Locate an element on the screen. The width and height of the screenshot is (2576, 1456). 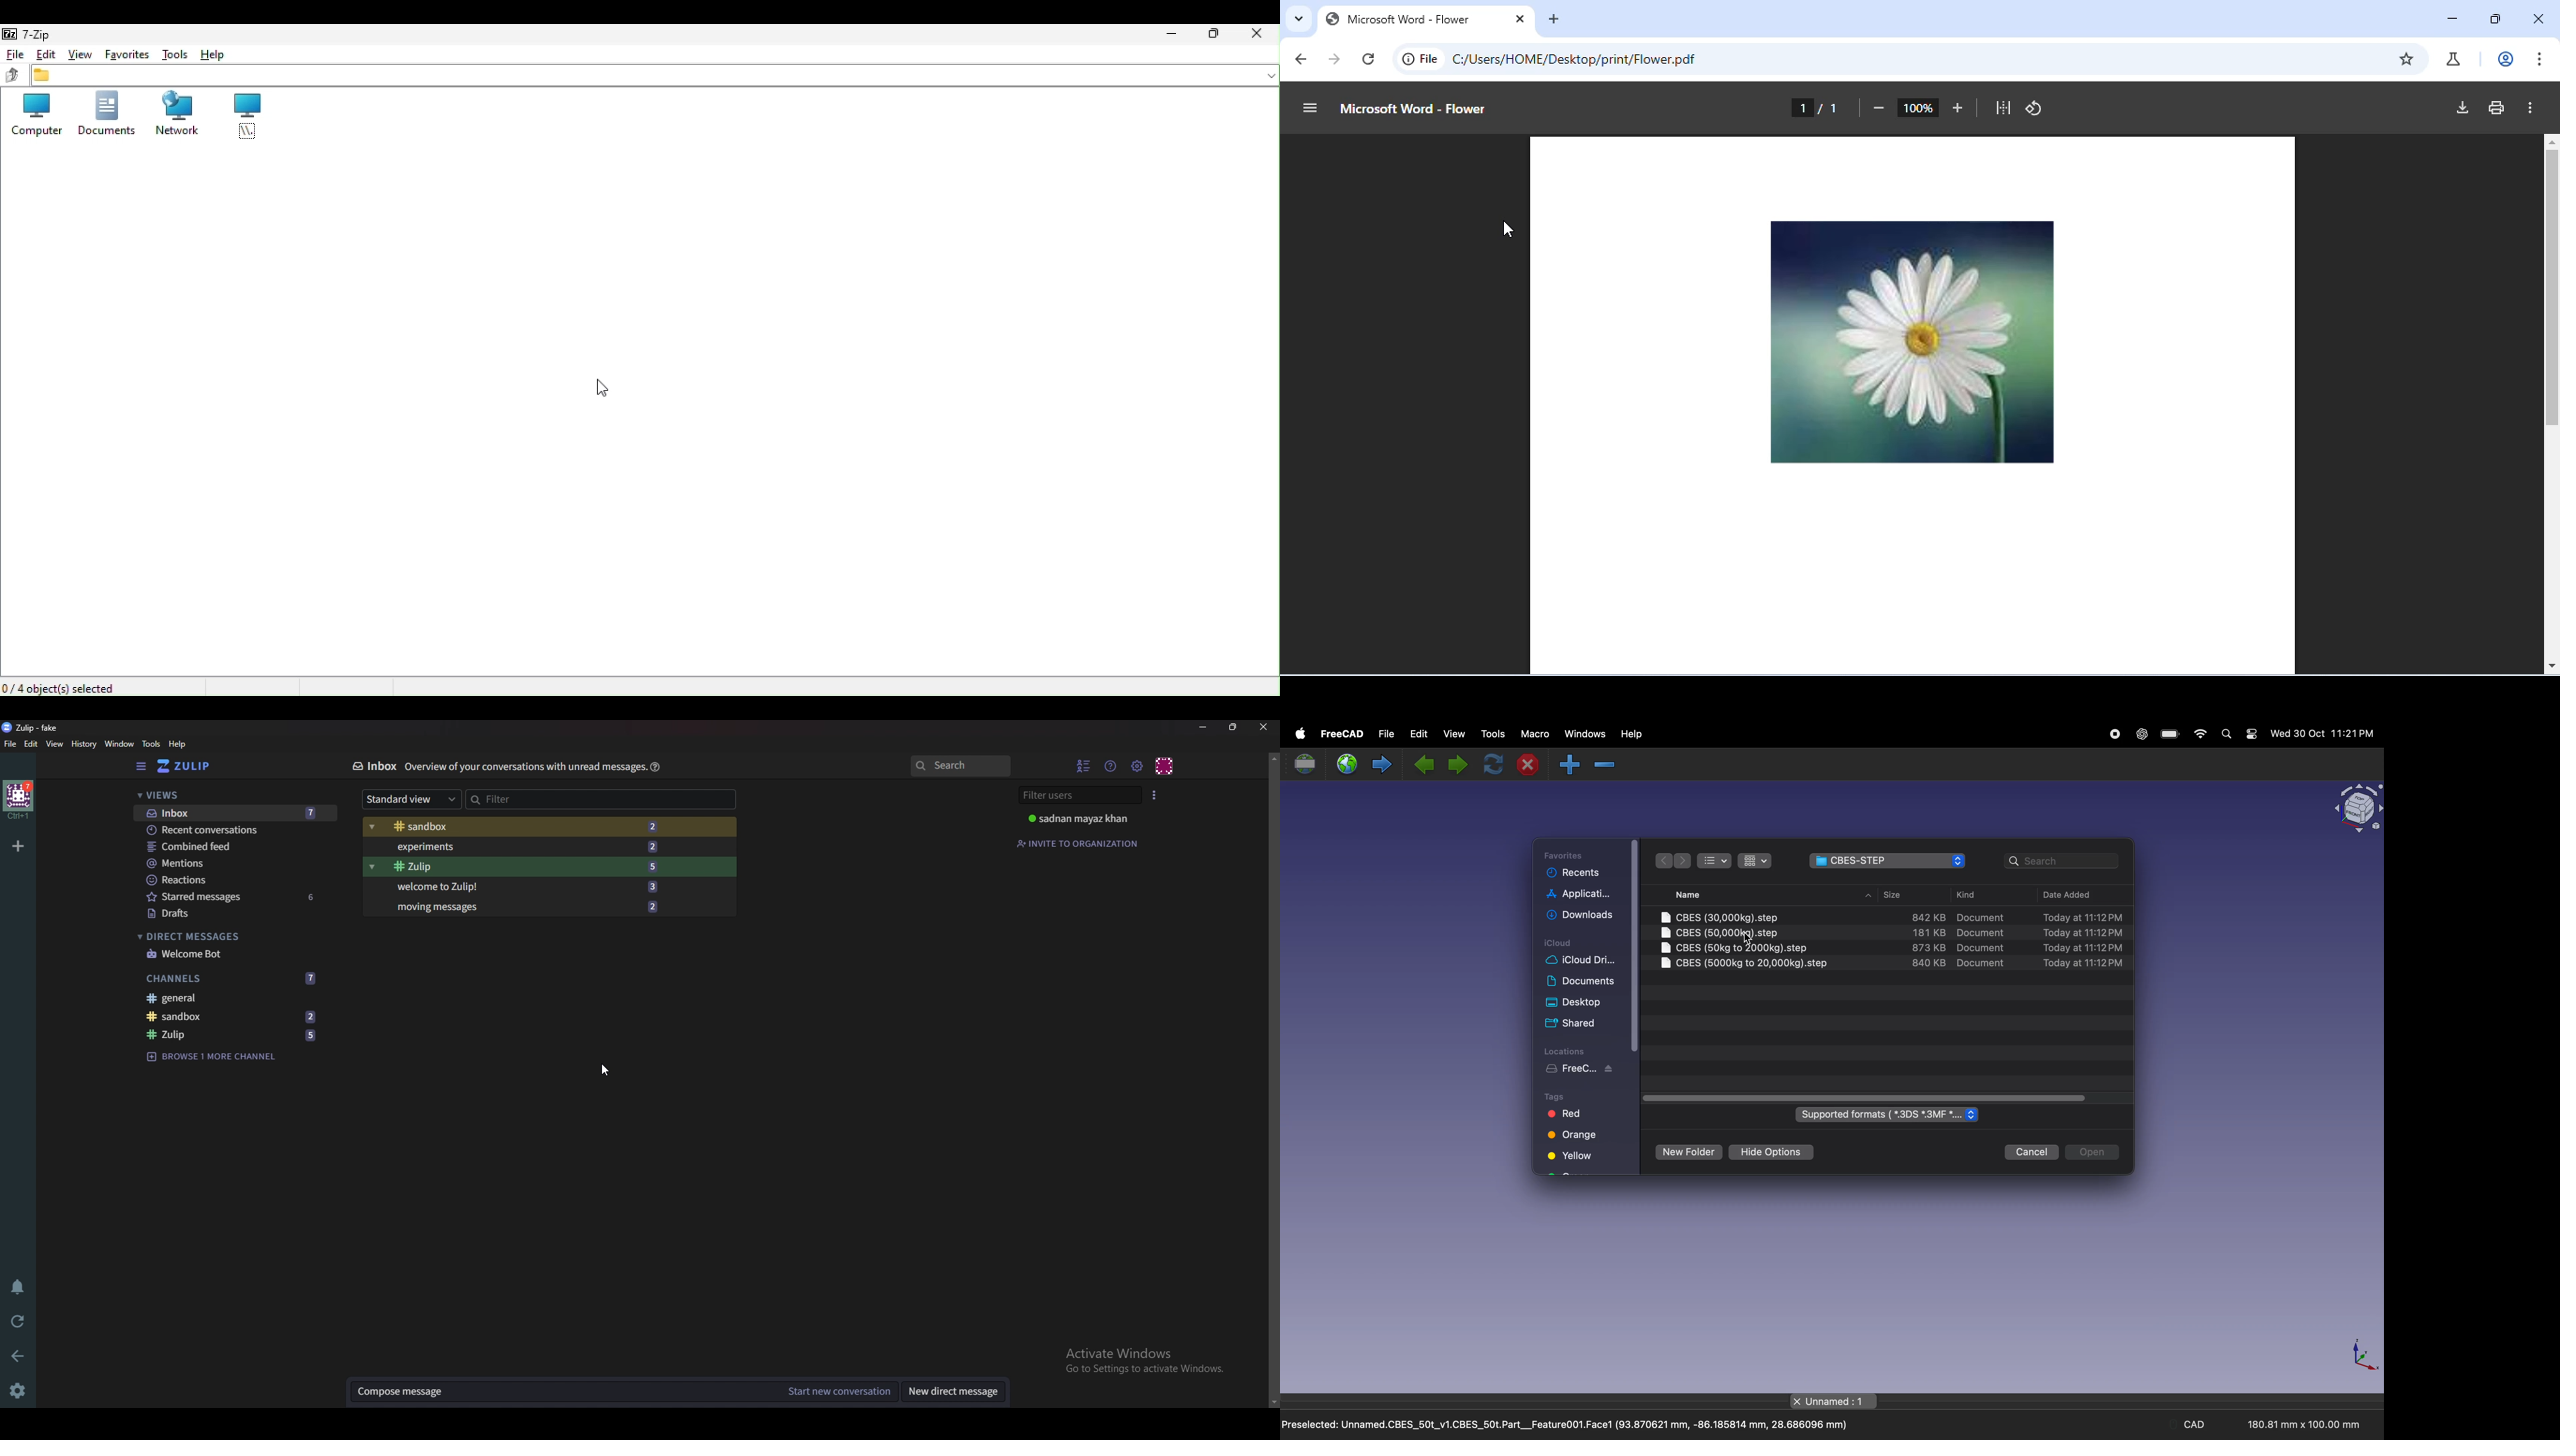
Drafts is located at coordinates (230, 913).